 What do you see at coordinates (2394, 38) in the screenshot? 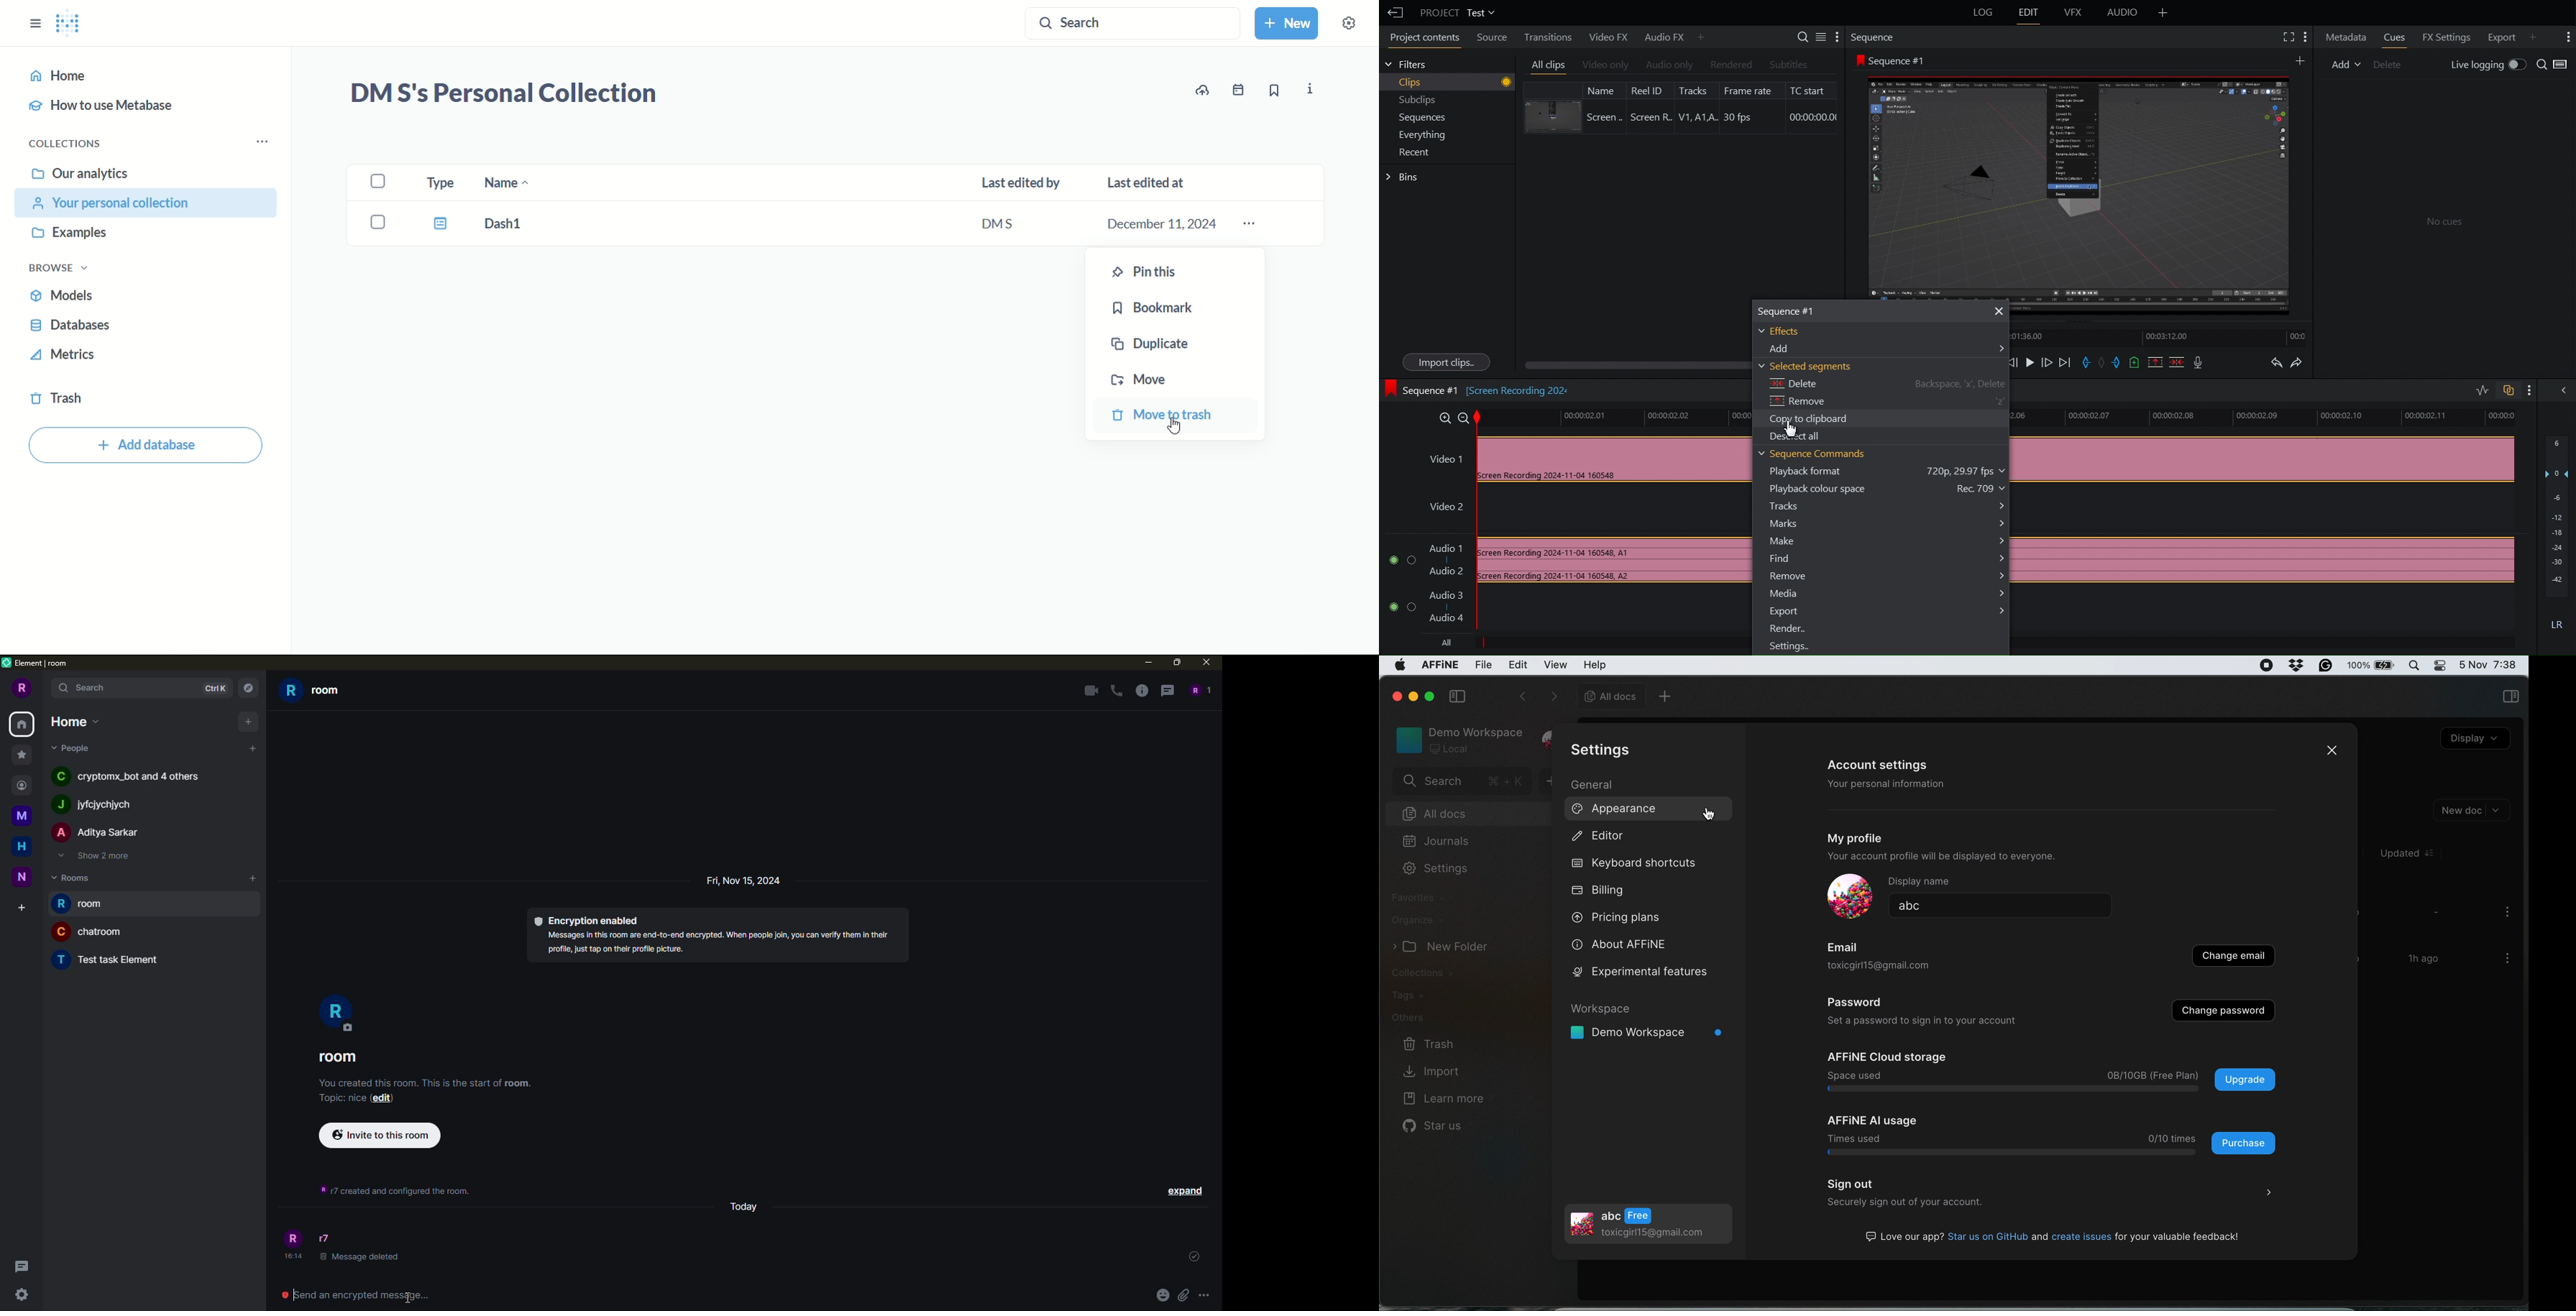
I see `Cues` at bounding box center [2394, 38].